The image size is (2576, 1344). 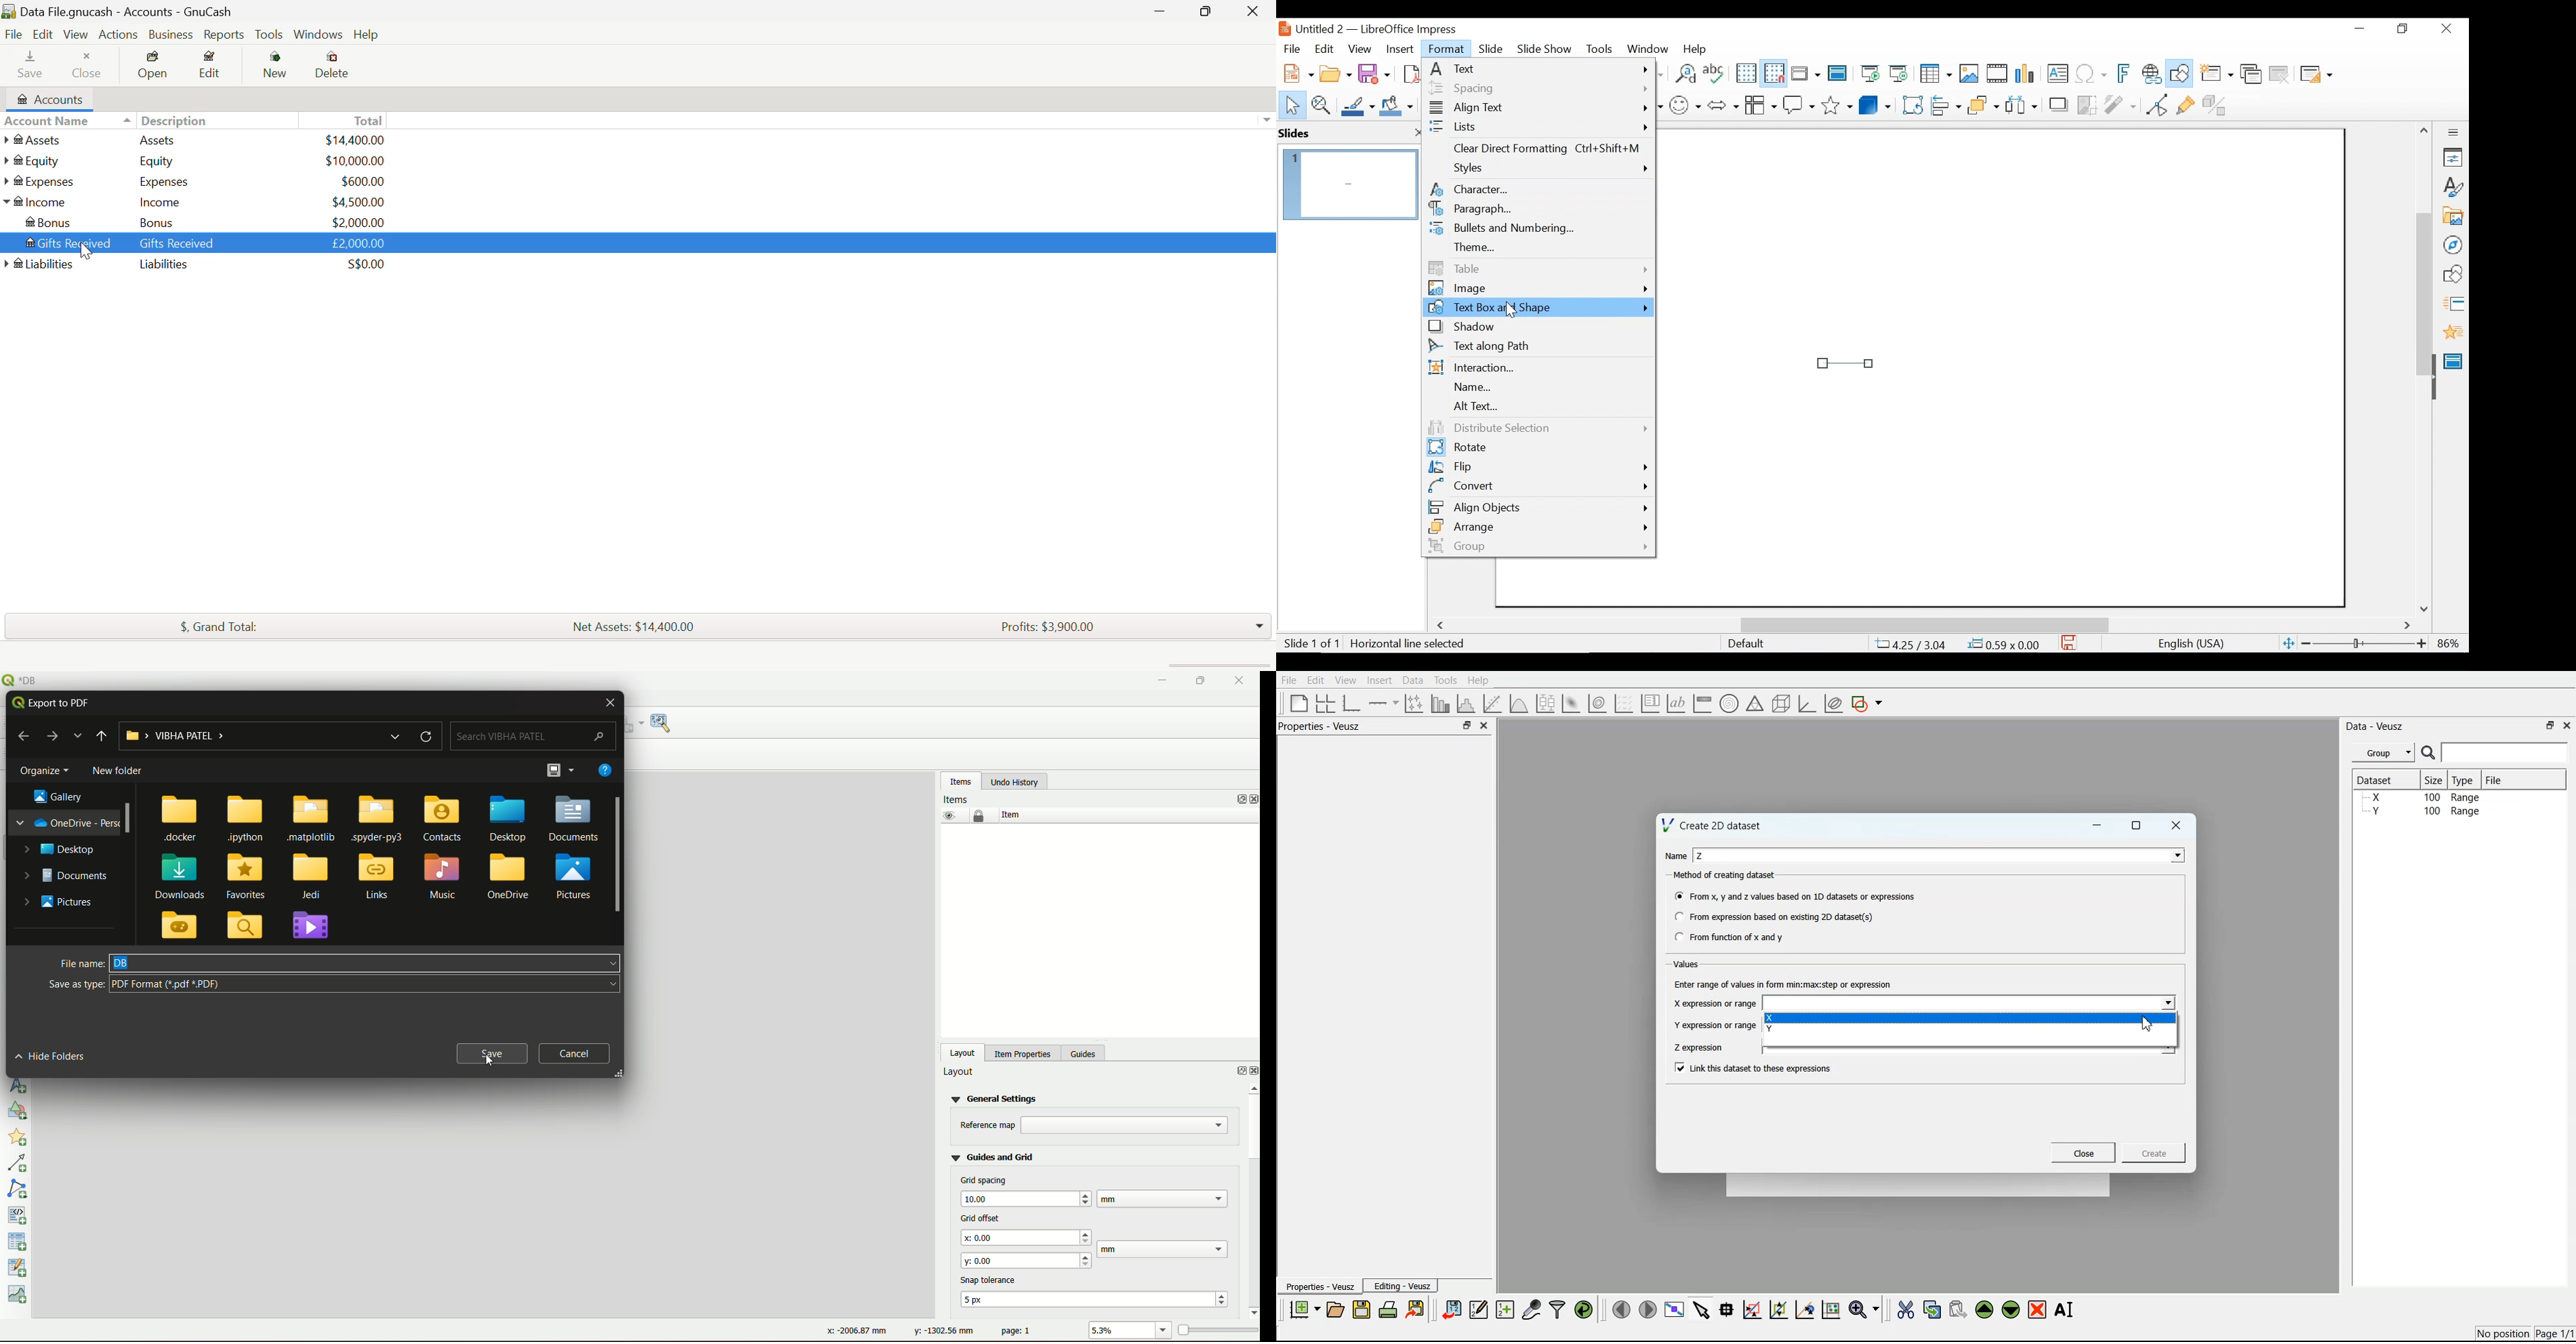 What do you see at coordinates (448, 819) in the screenshot?
I see `Contacts` at bounding box center [448, 819].